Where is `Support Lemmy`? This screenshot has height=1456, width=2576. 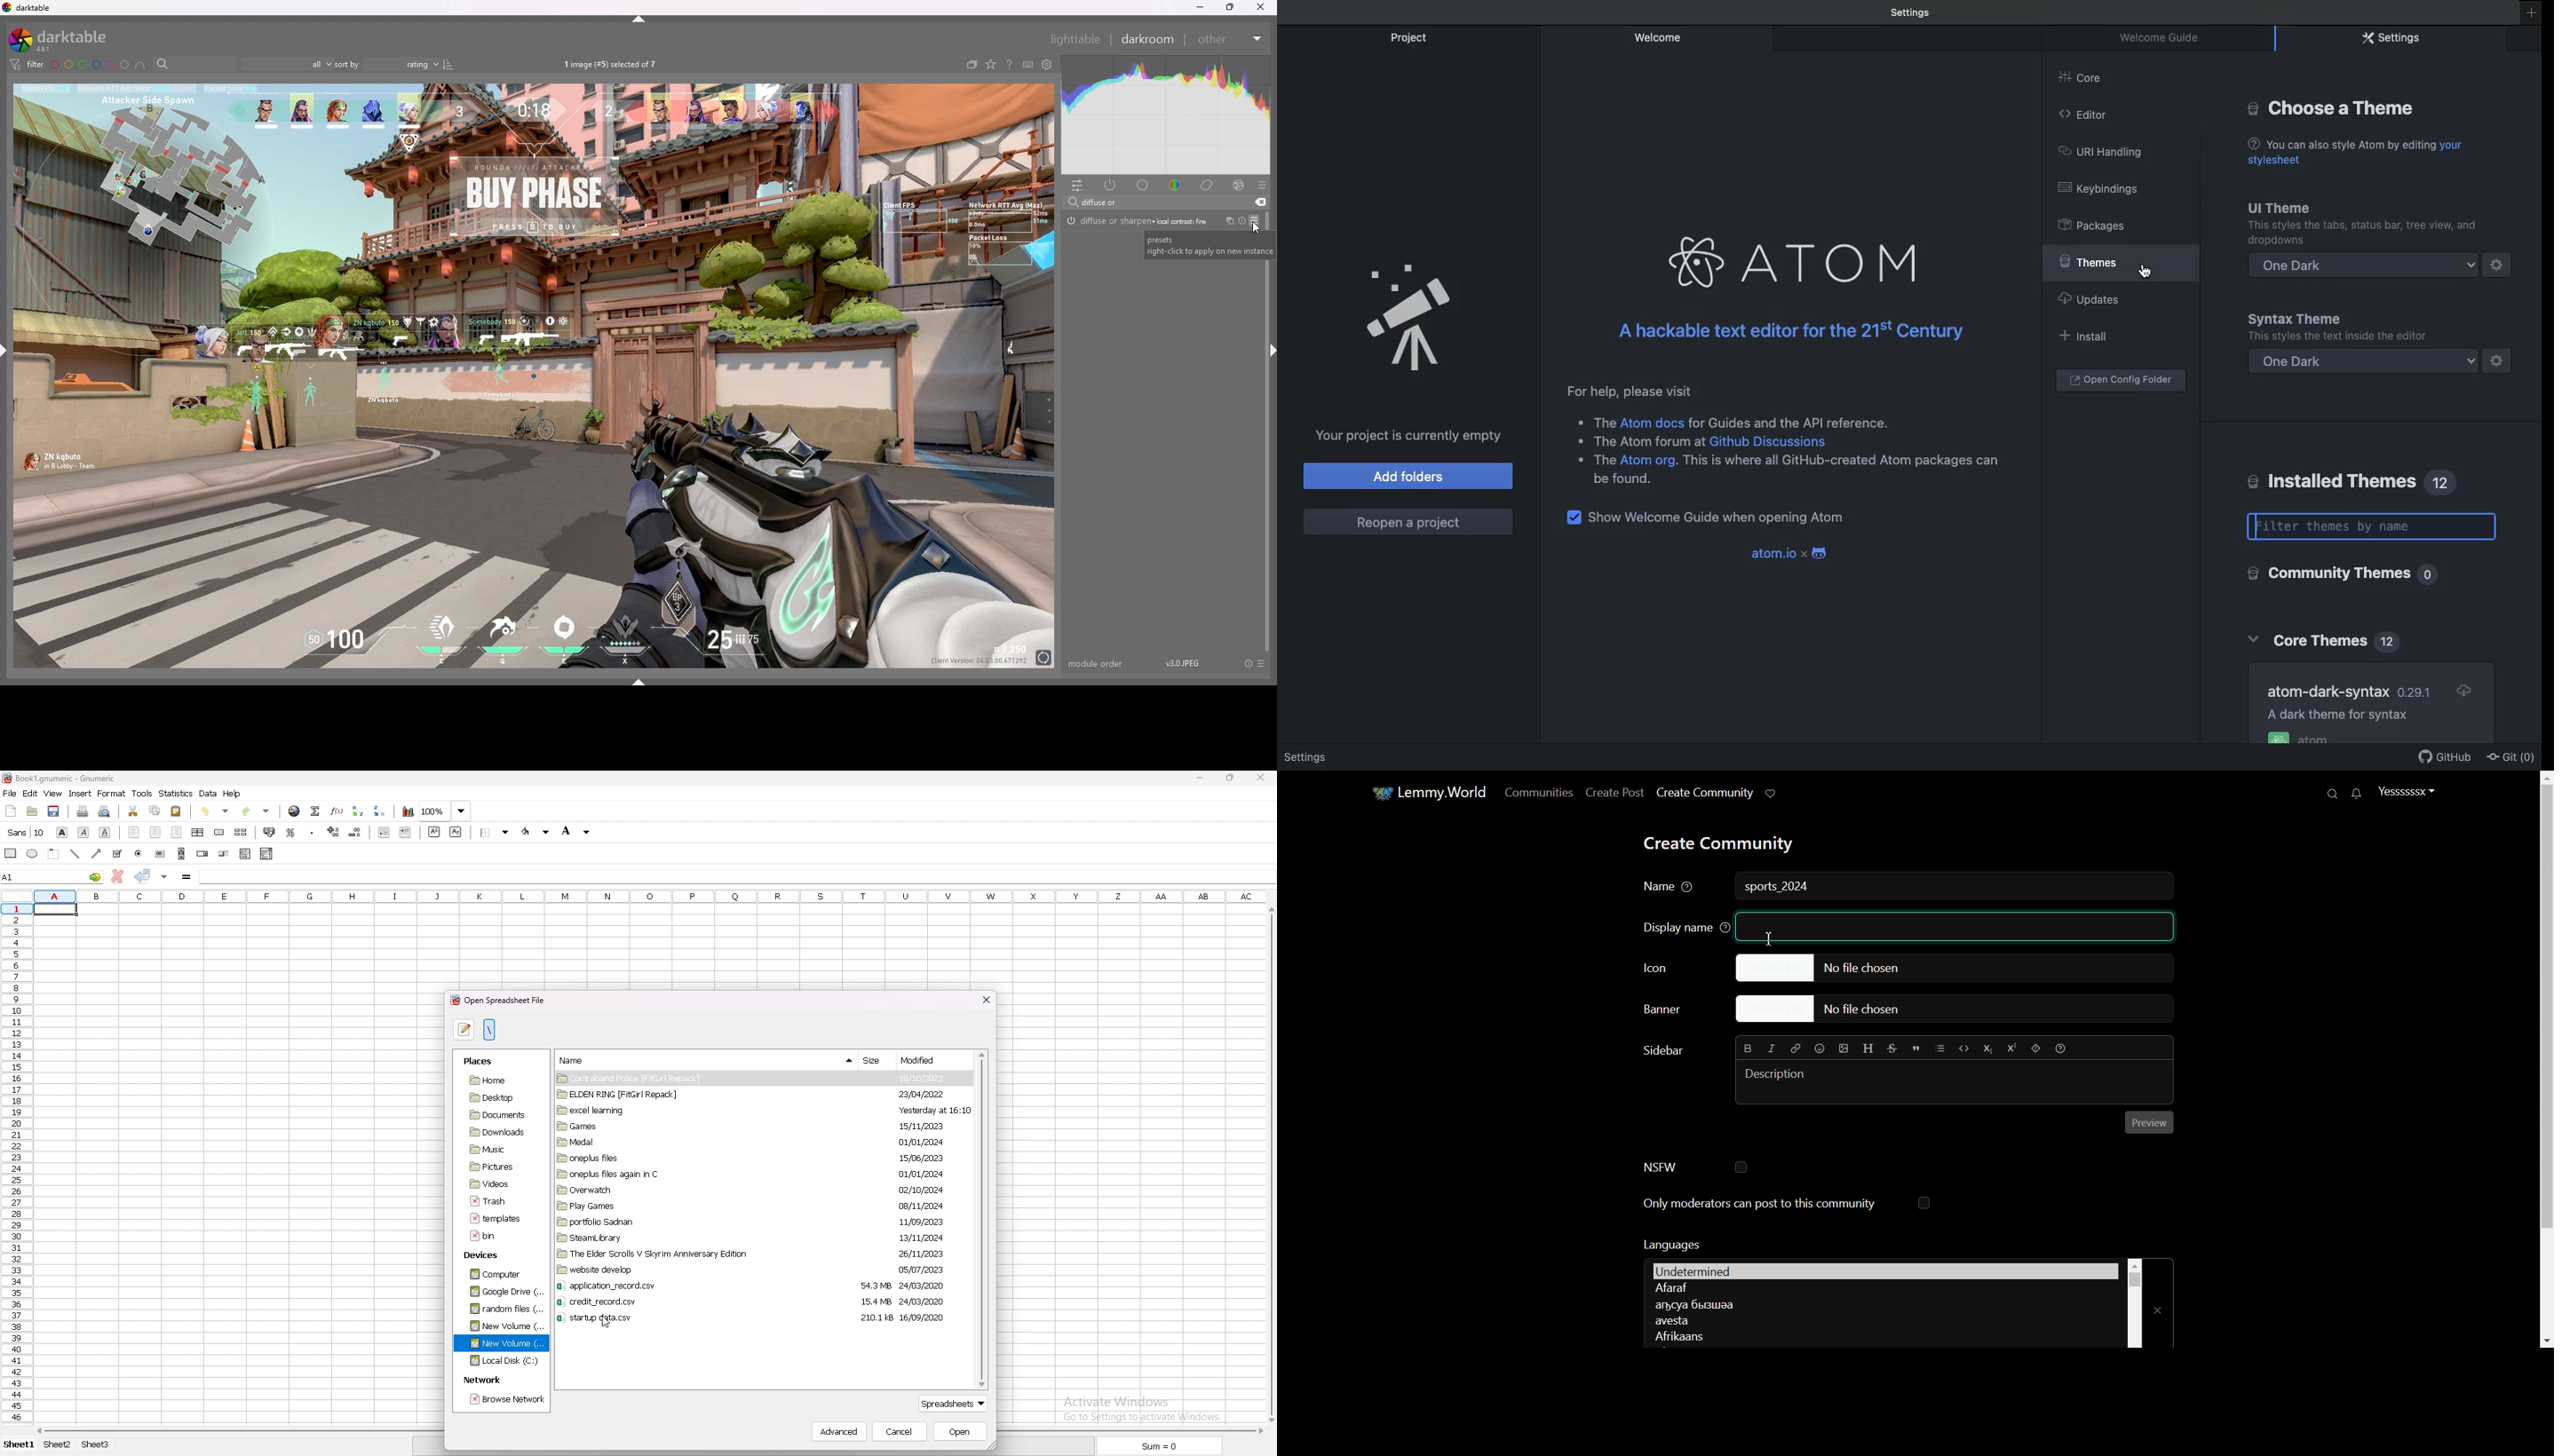 Support Lemmy is located at coordinates (1772, 793).